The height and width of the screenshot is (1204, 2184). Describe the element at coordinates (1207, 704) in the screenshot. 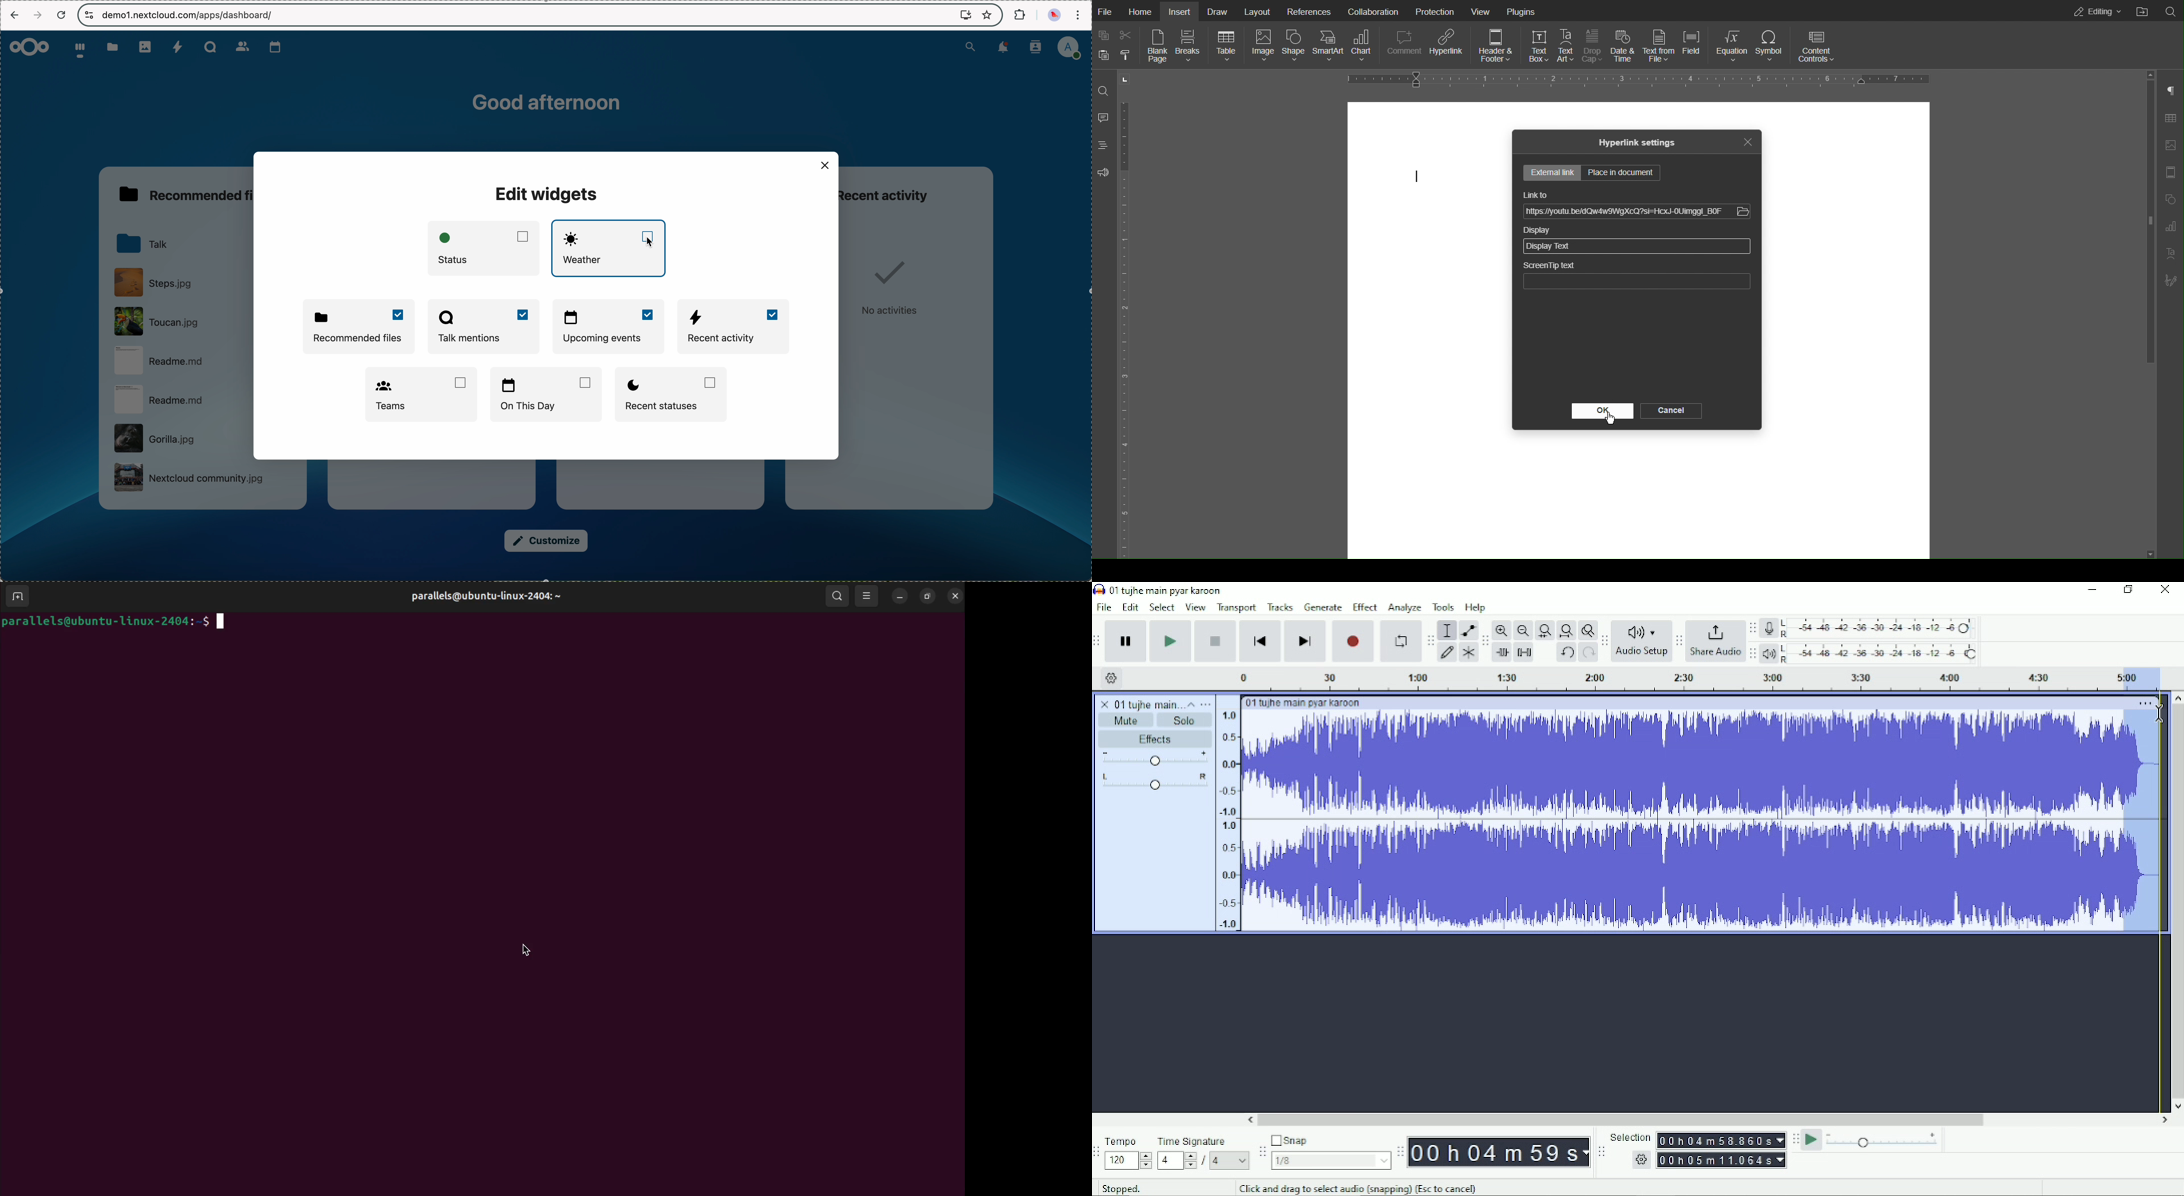

I see `Open menu` at that location.